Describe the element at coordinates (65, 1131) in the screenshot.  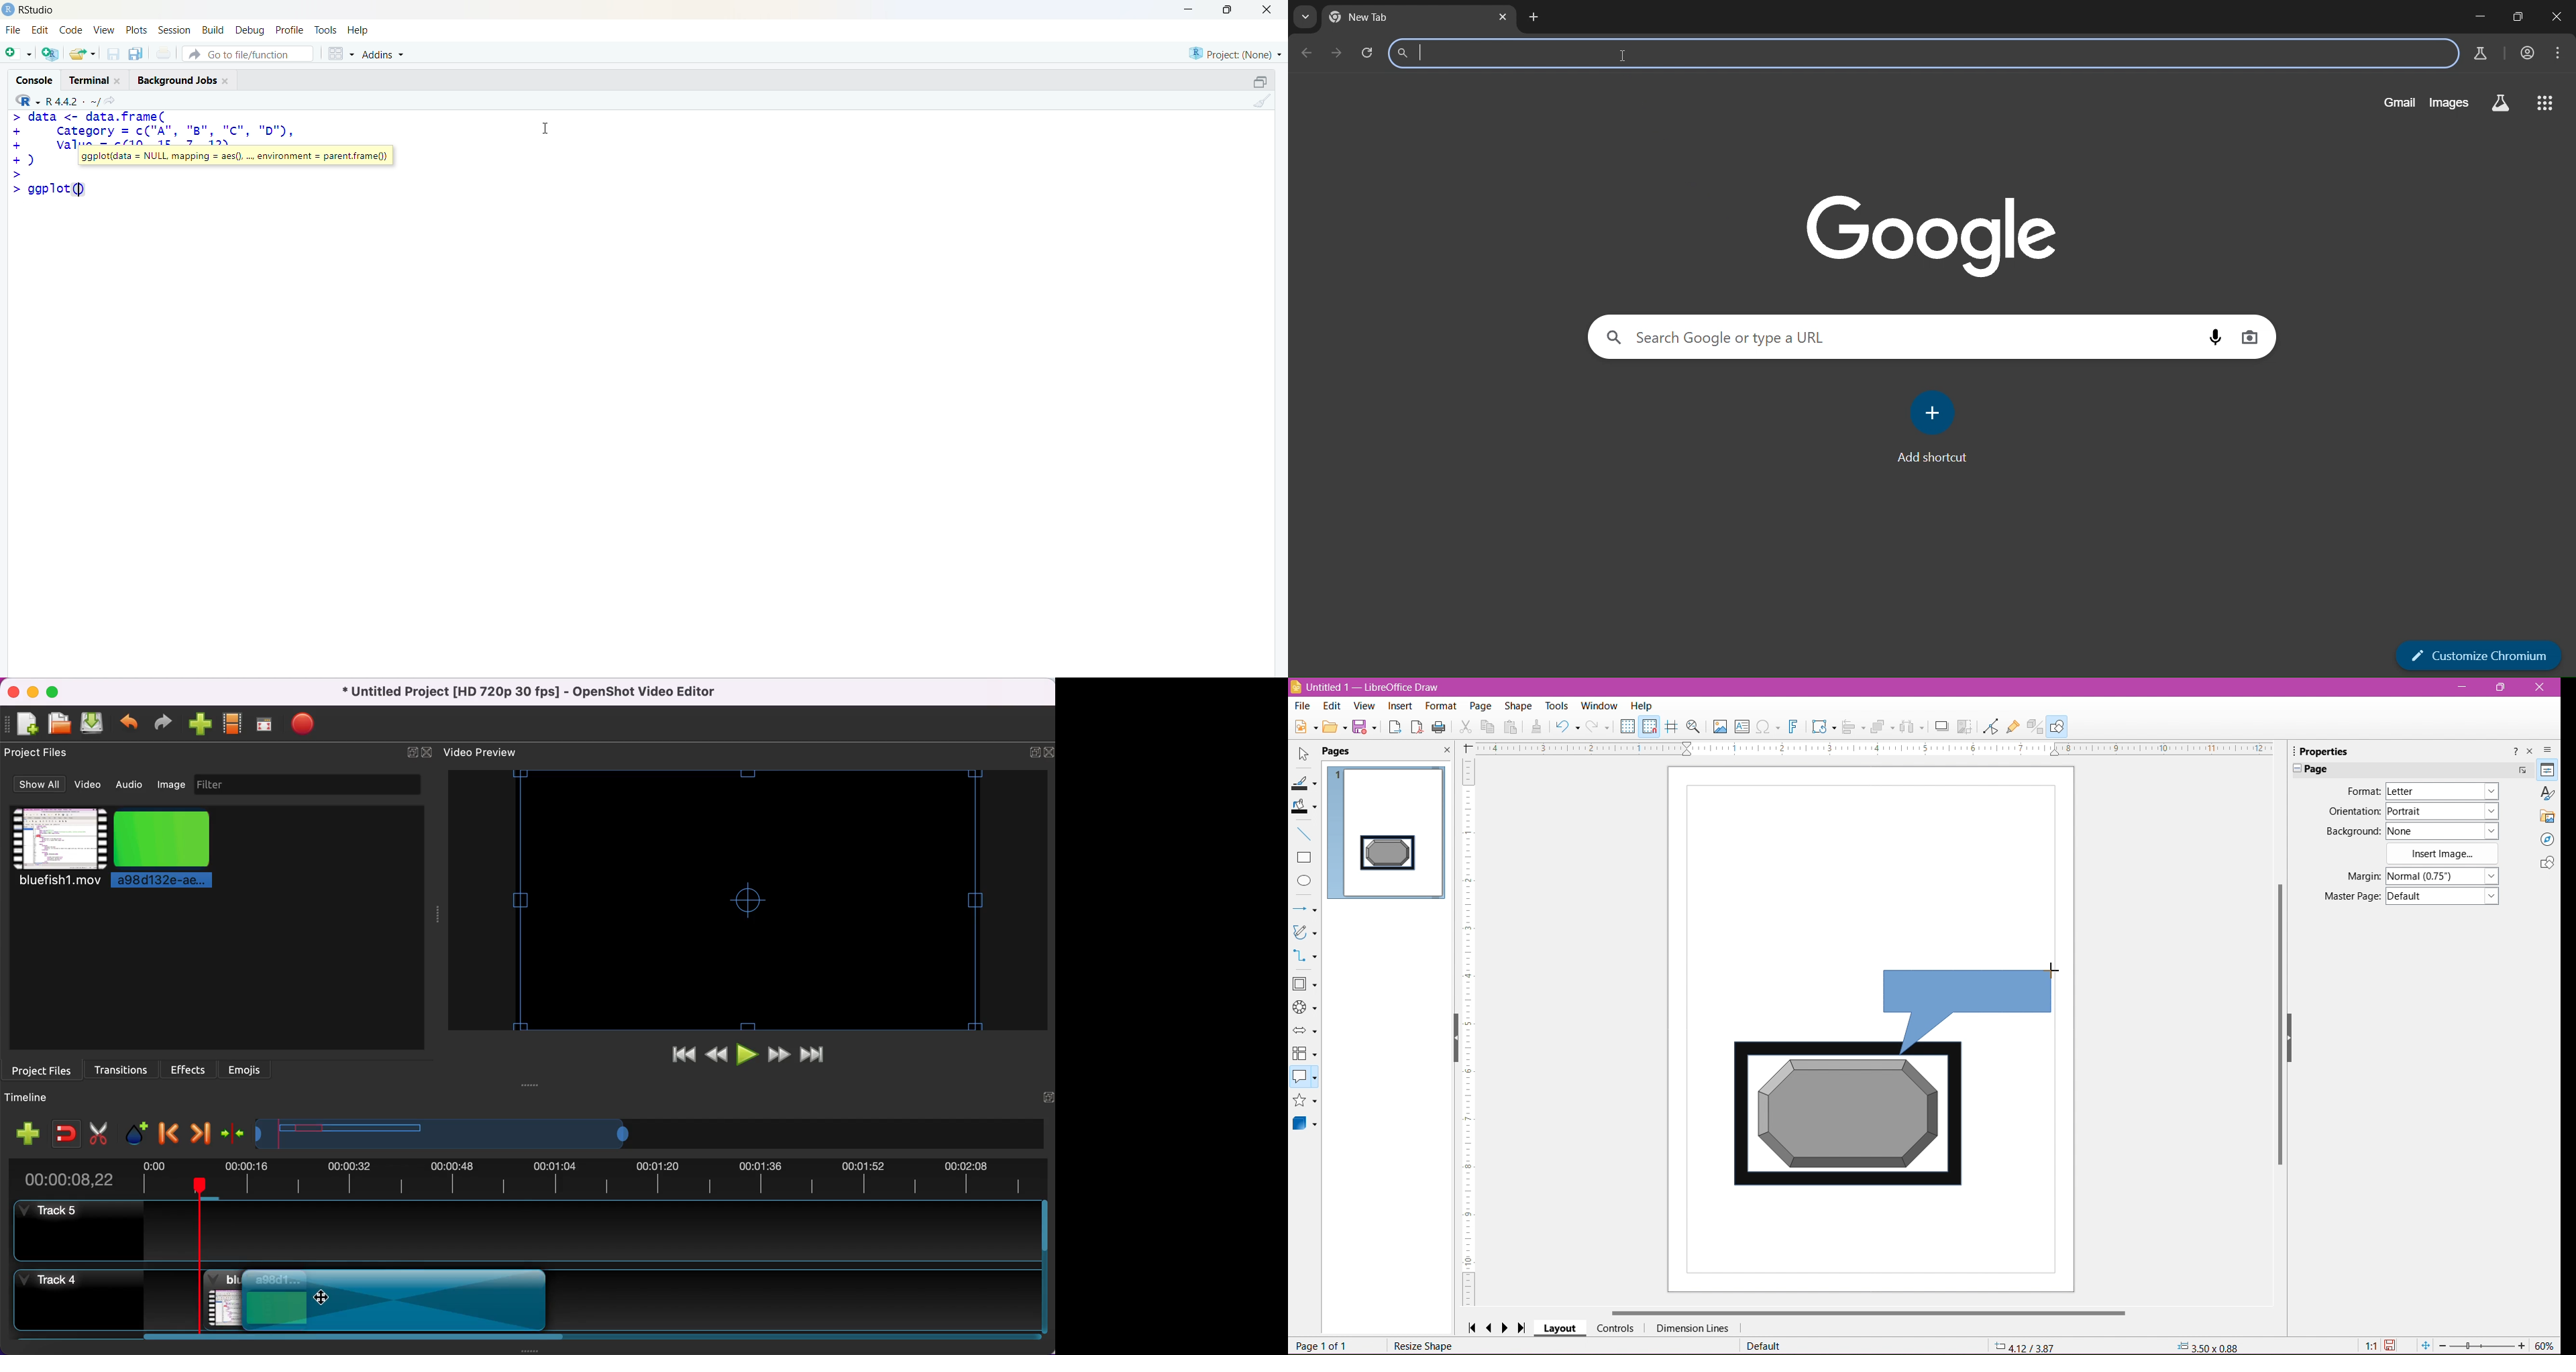
I see `enable snapping` at that location.